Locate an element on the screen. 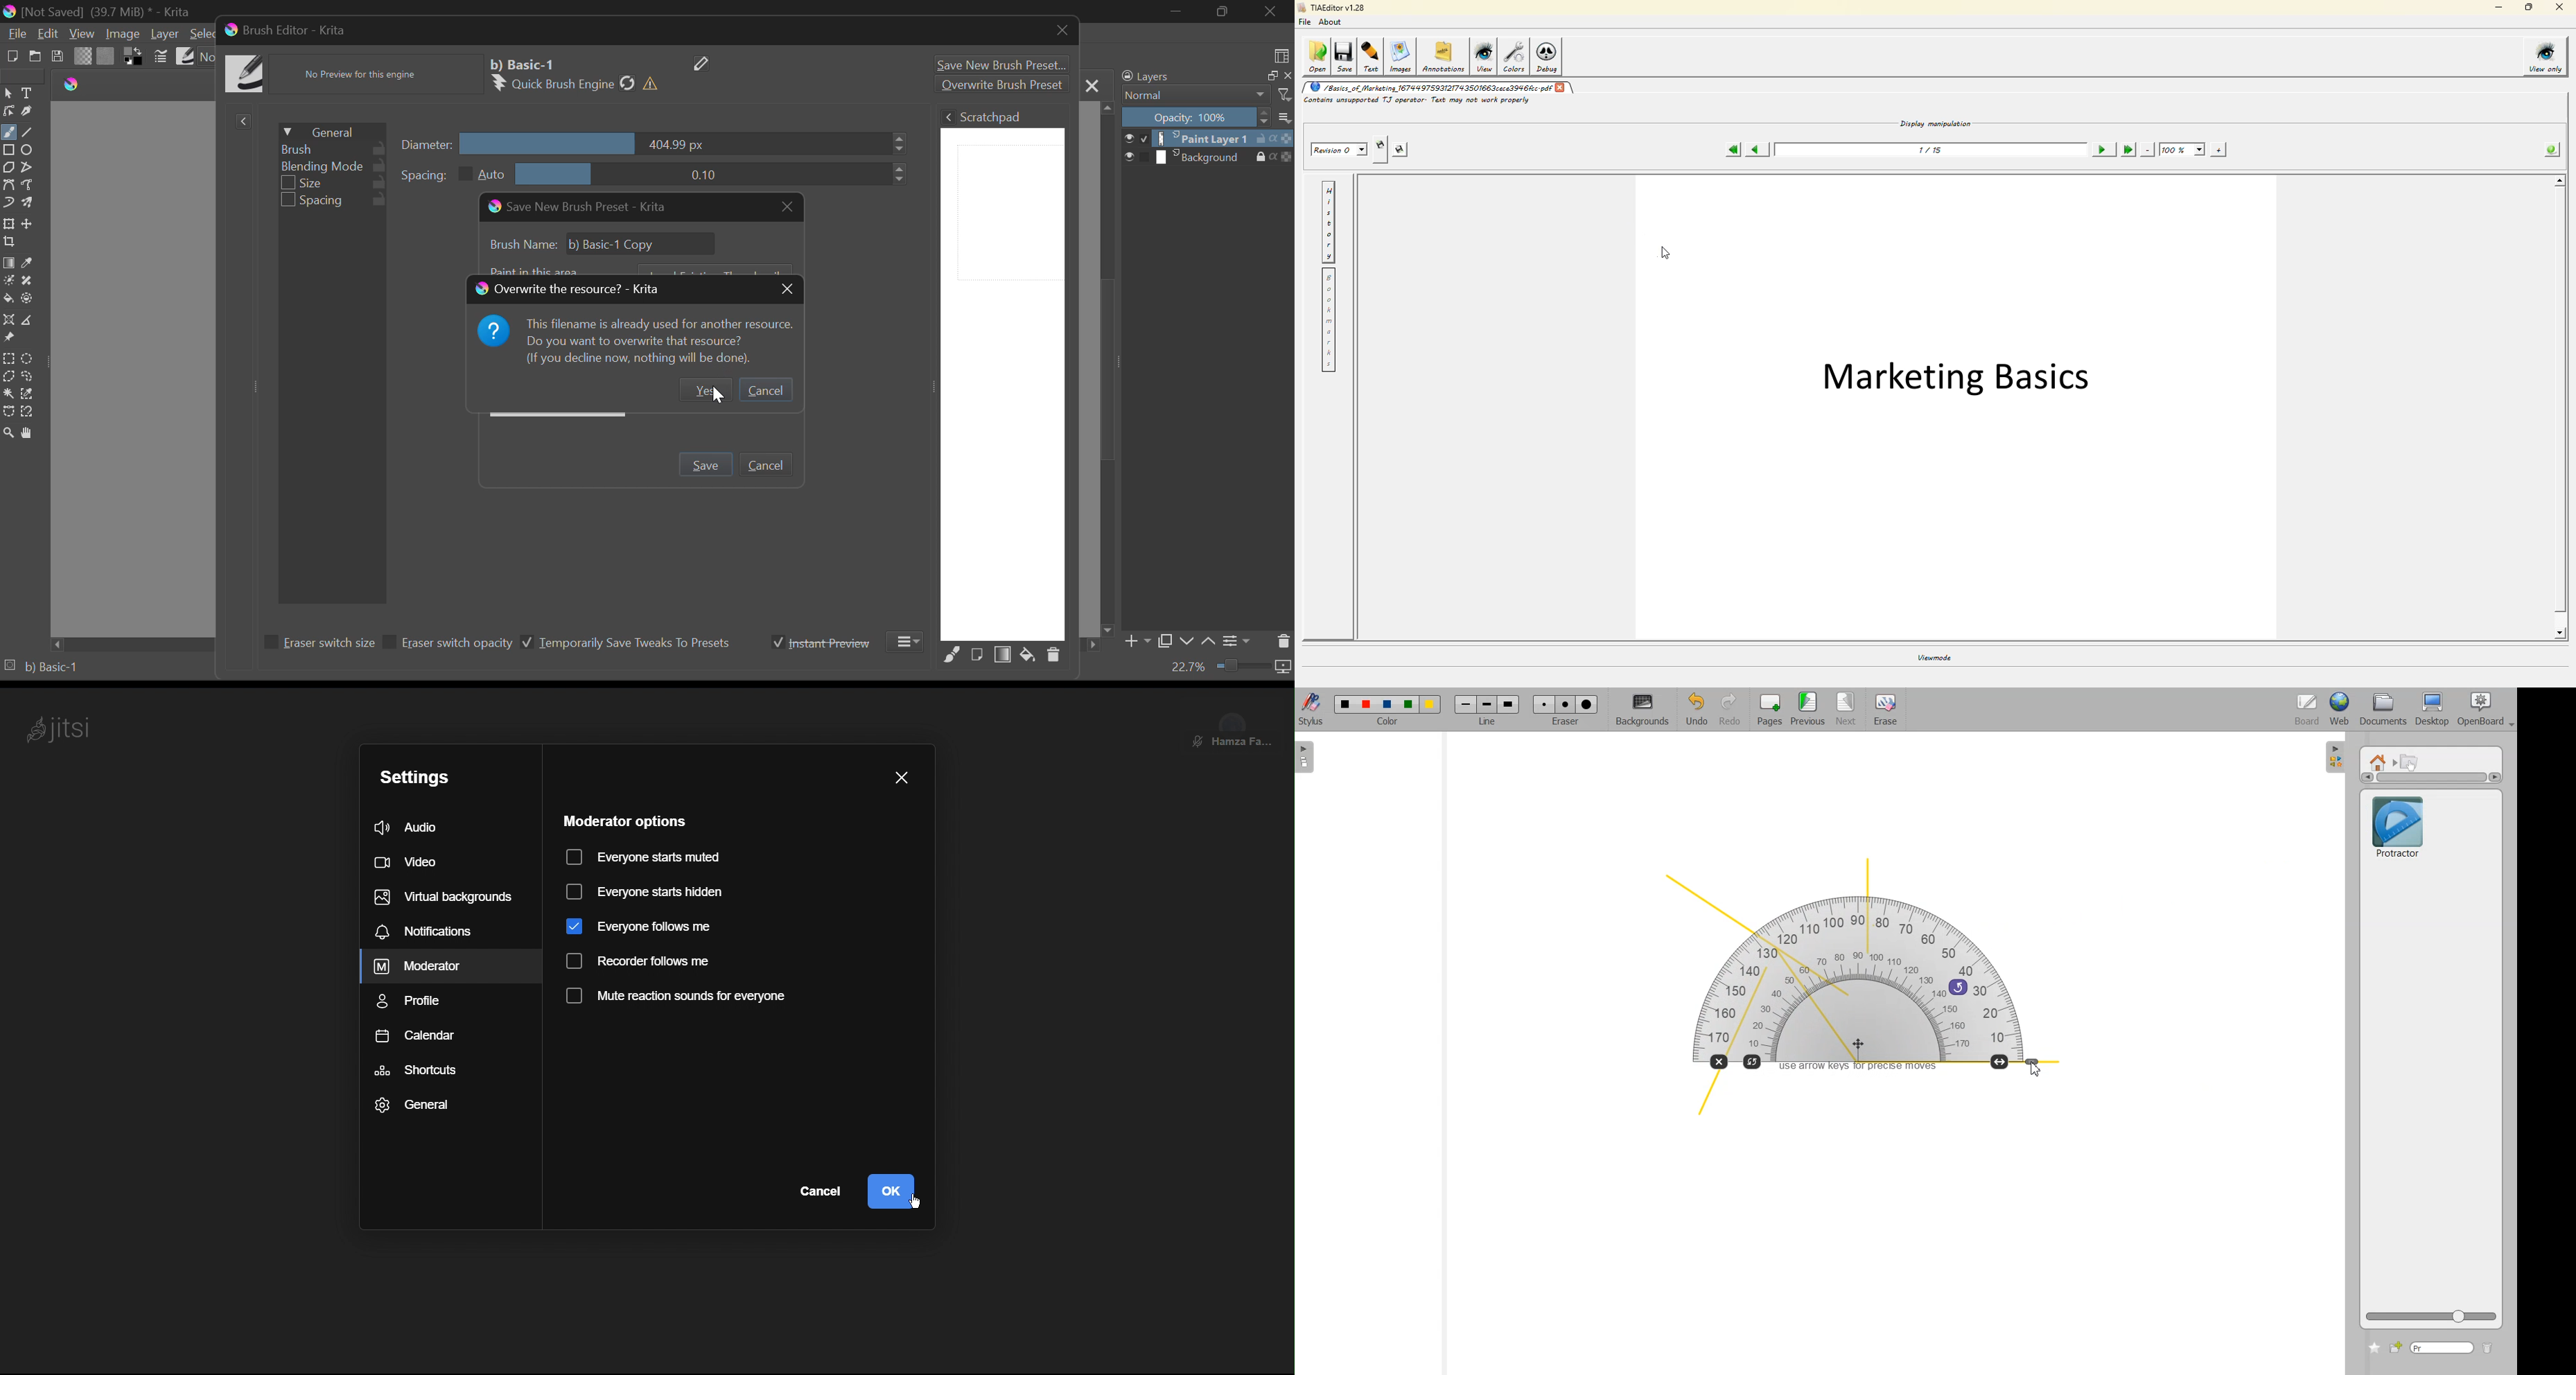 The width and height of the screenshot is (2576, 1400). Vertical scrollbar is located at coordinates (2432, 777).